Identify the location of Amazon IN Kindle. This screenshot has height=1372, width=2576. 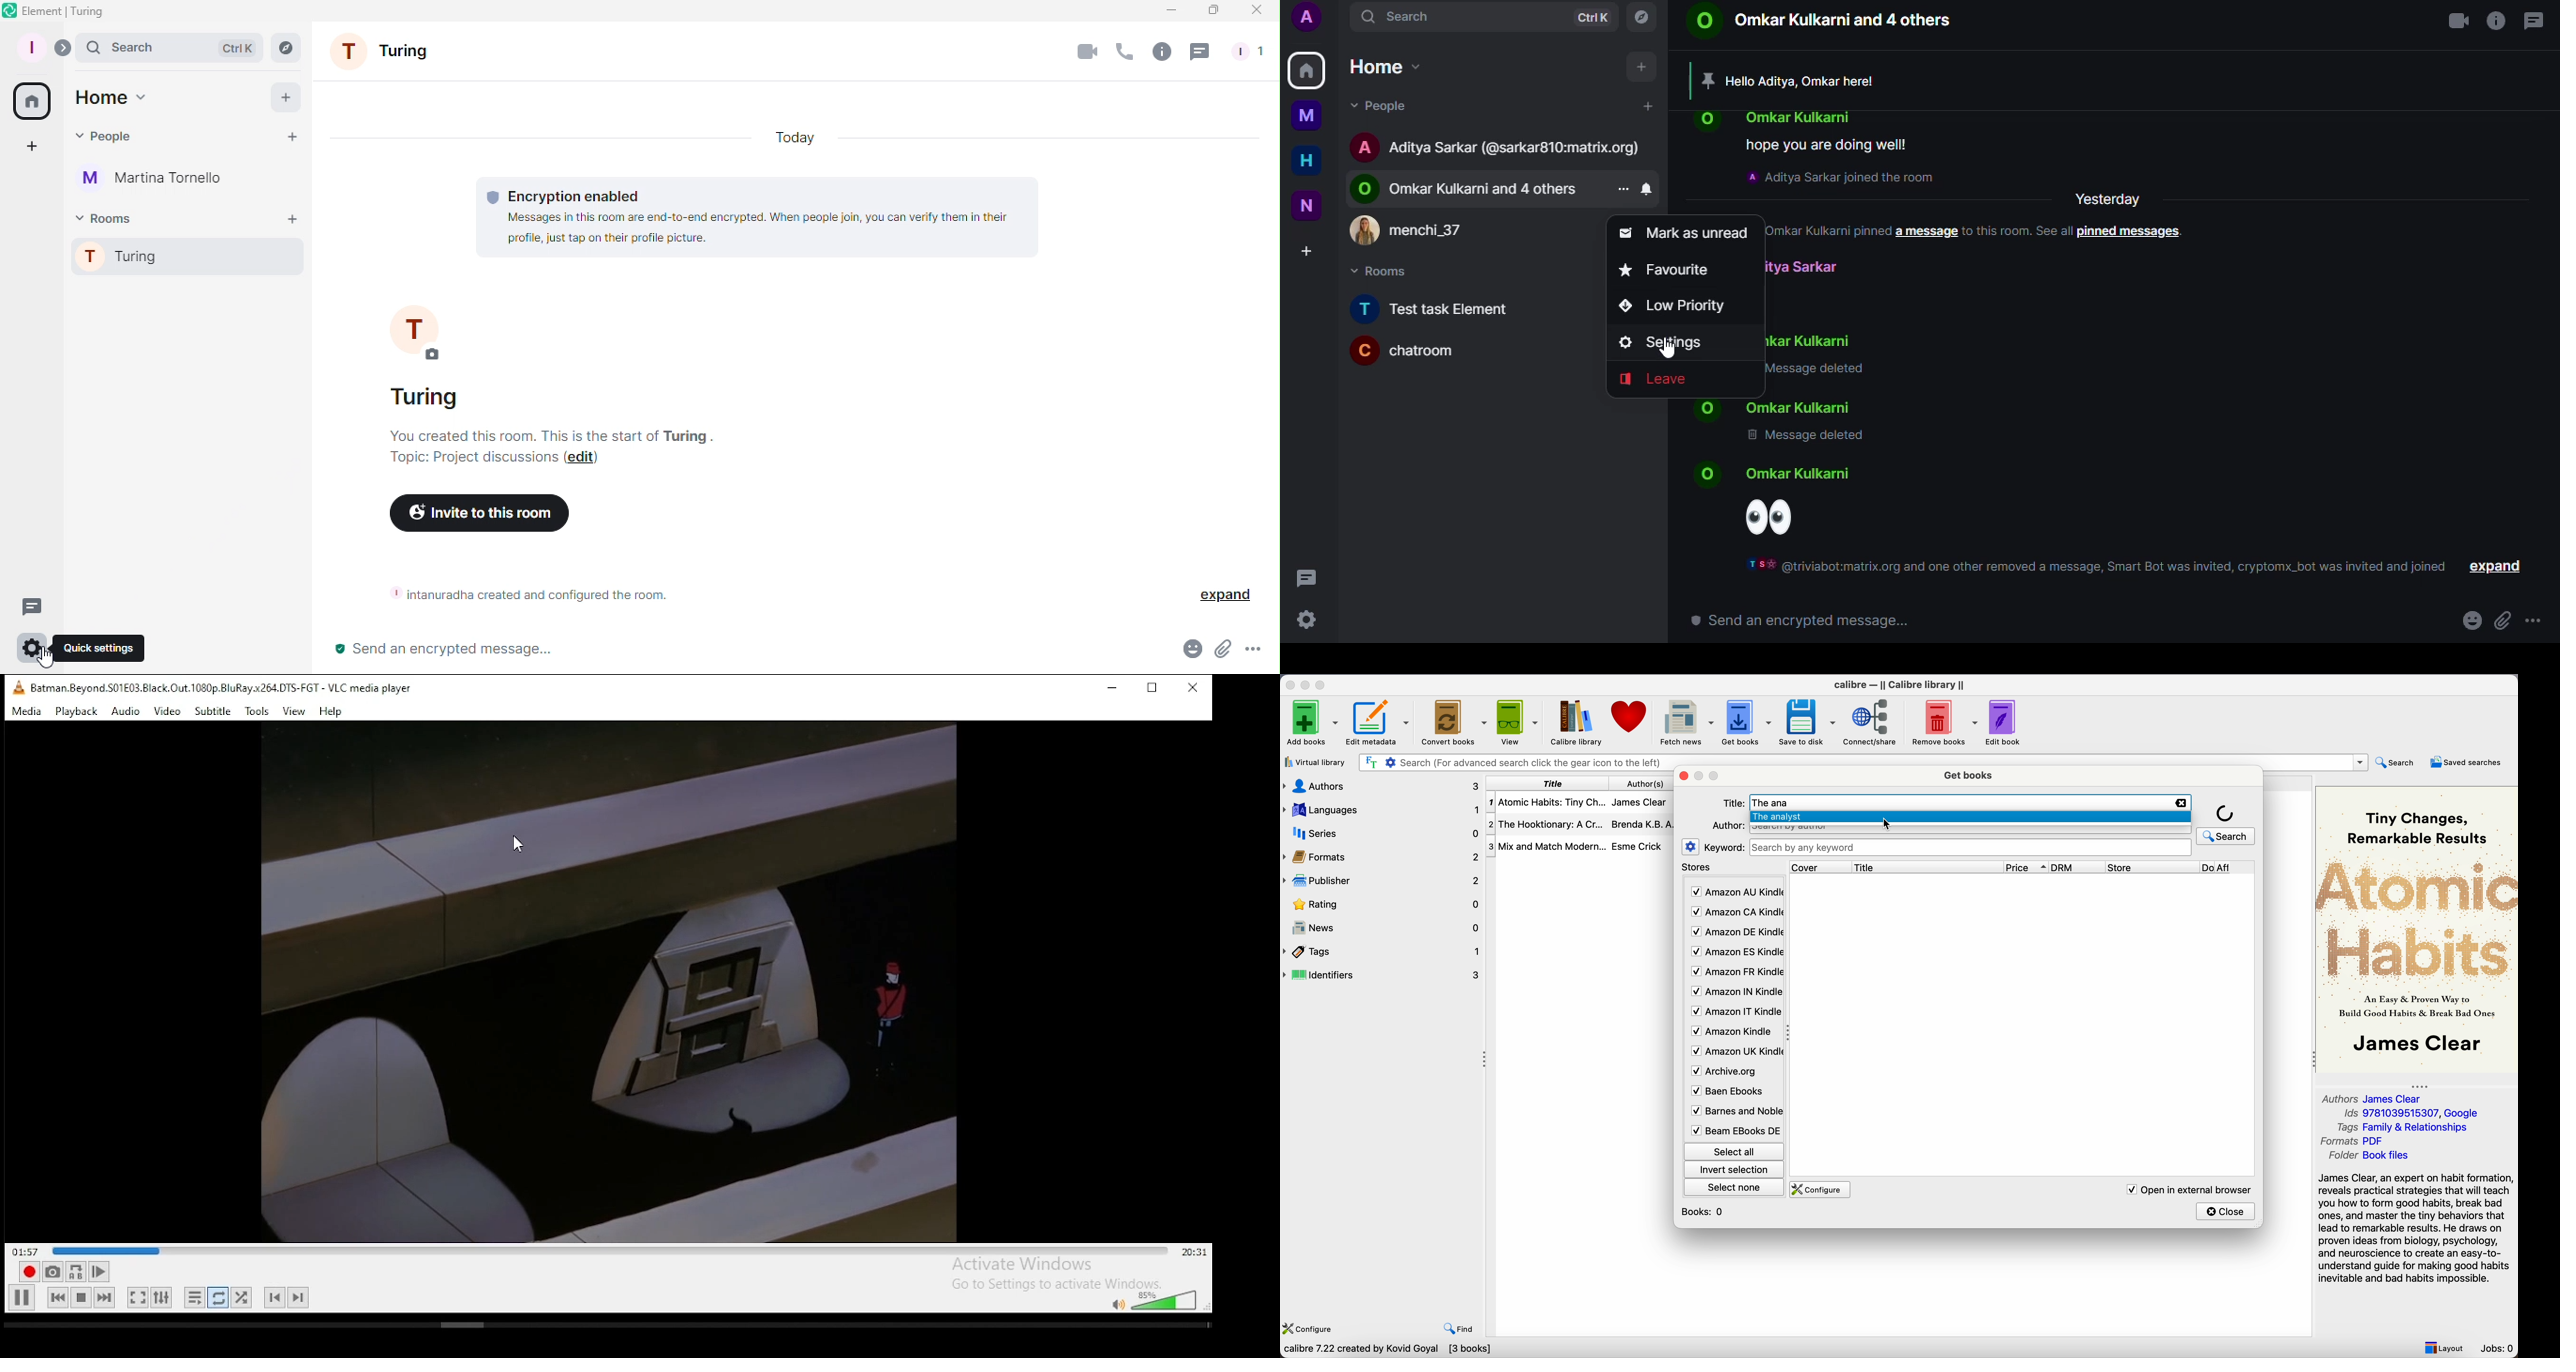
(1735, 994).